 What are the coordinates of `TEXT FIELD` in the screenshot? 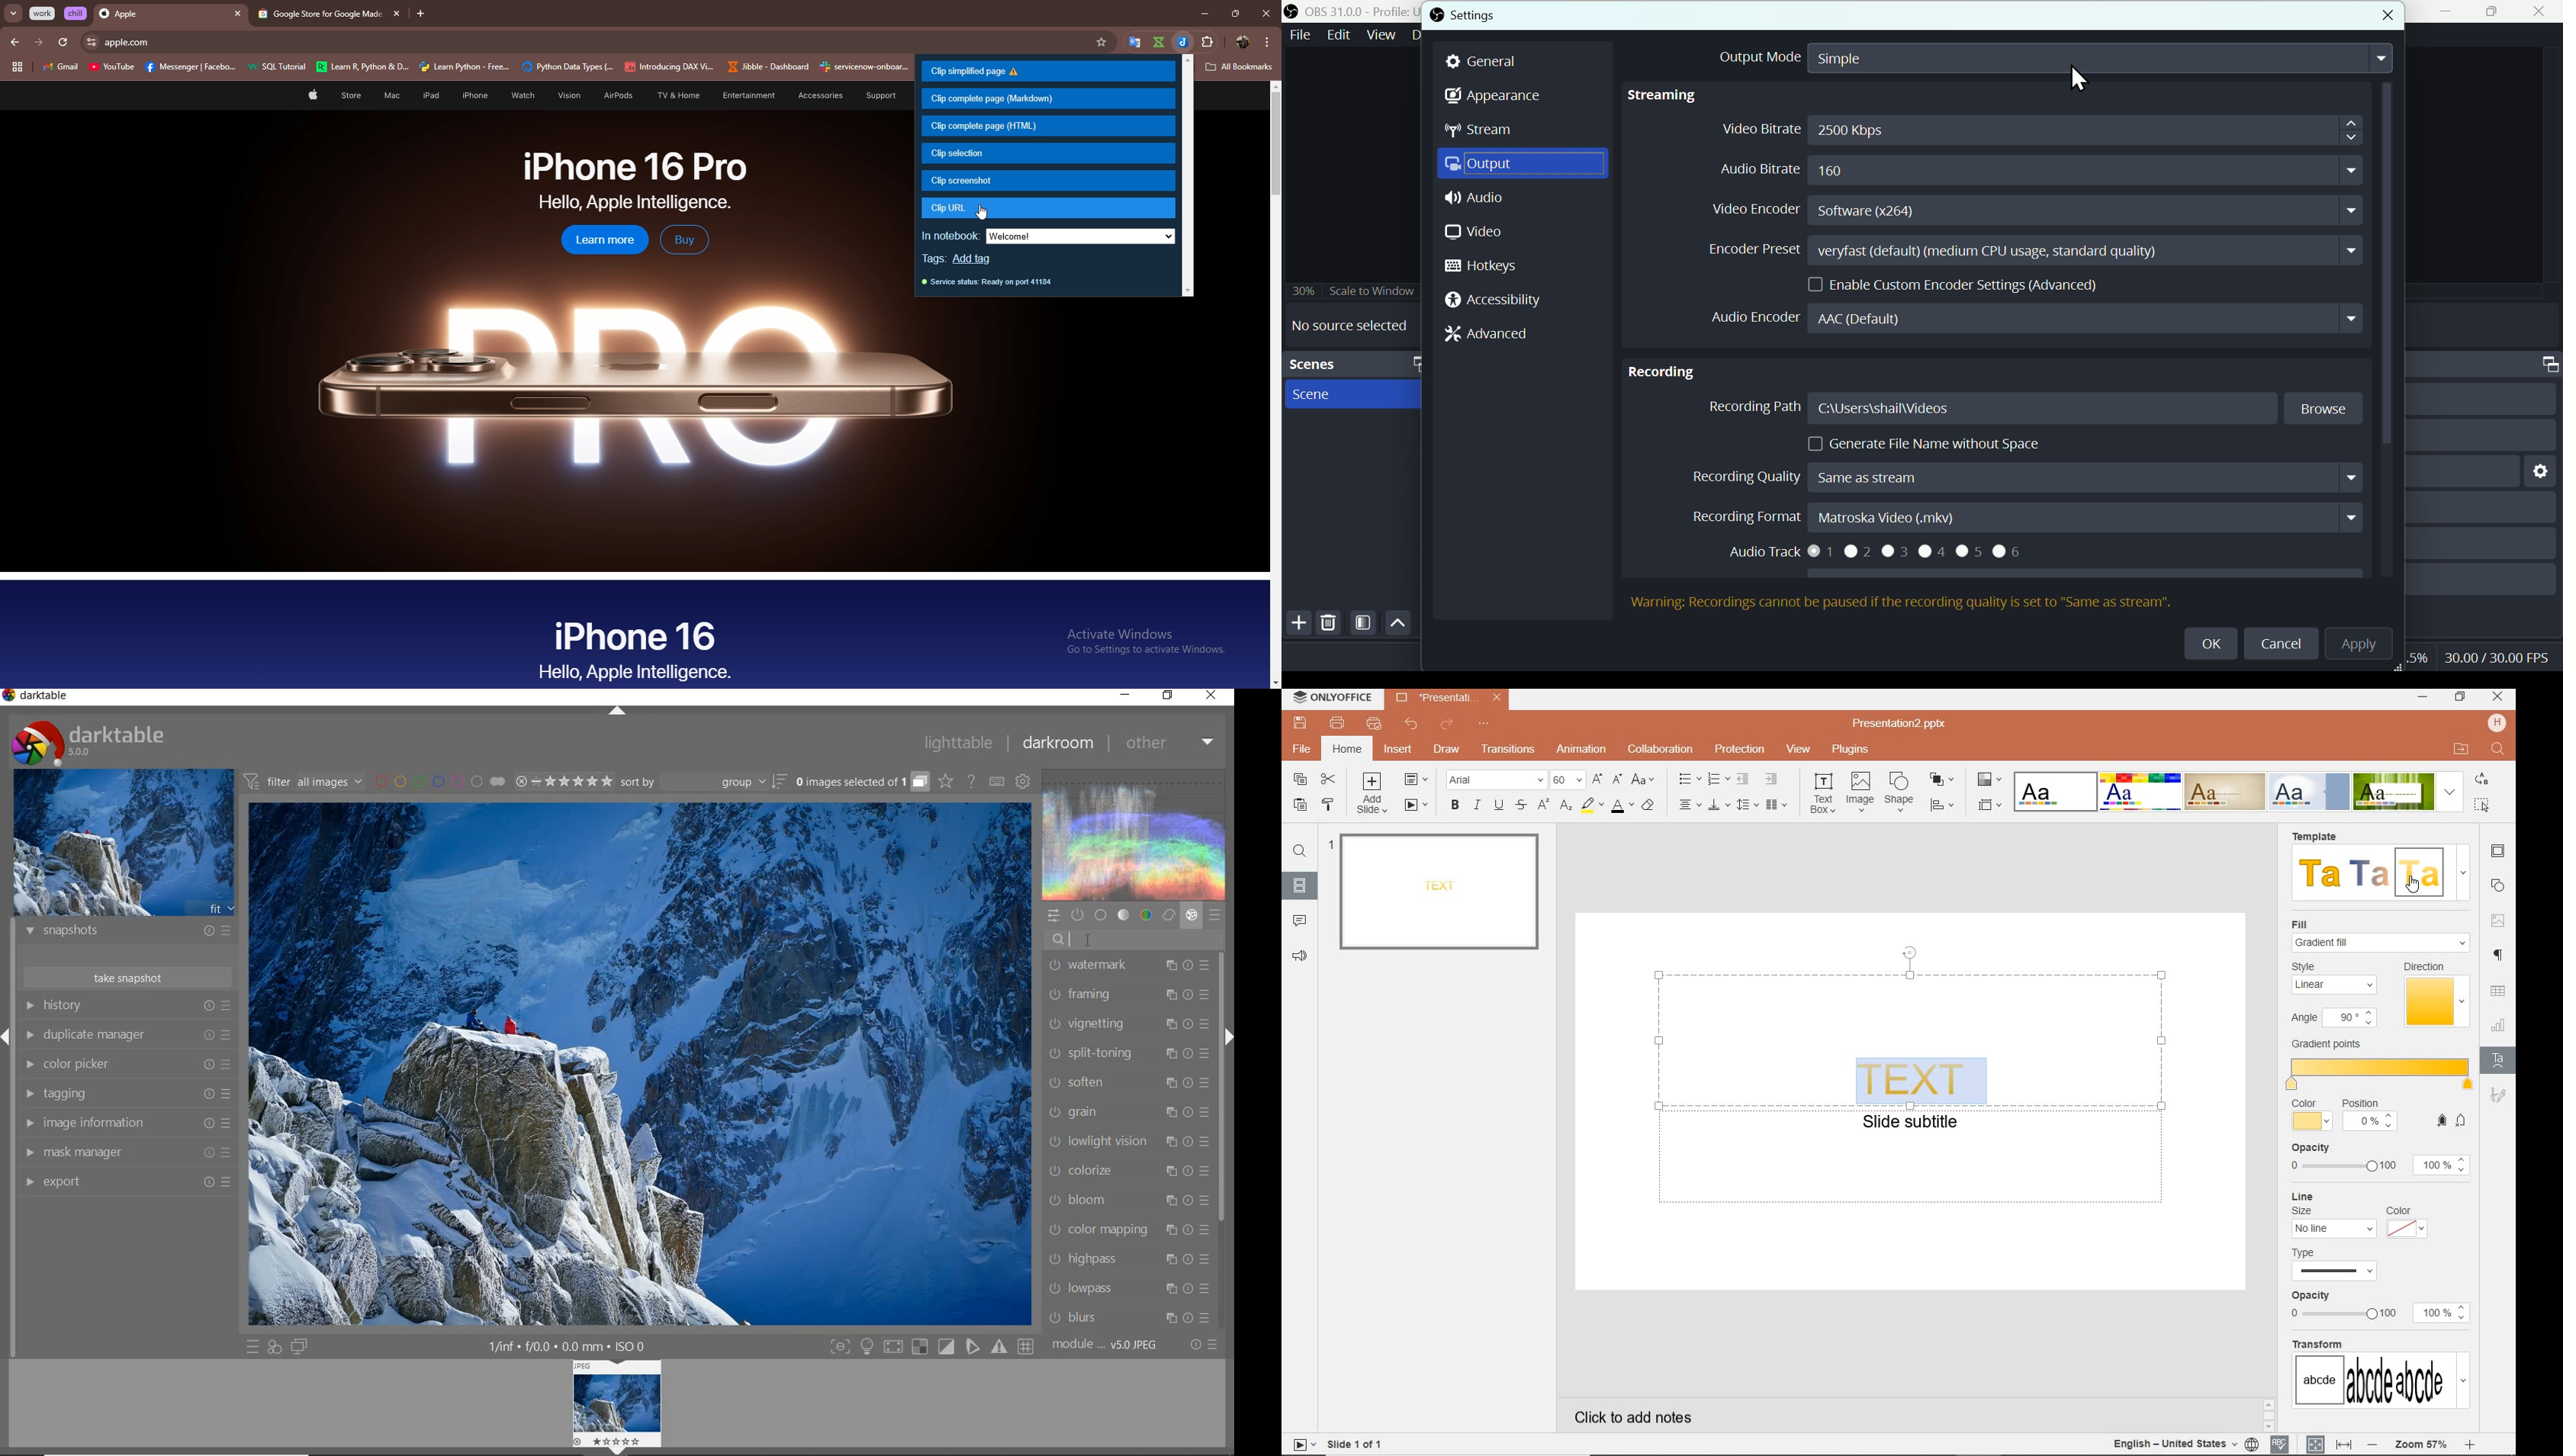 It's located at (1912, 1164).